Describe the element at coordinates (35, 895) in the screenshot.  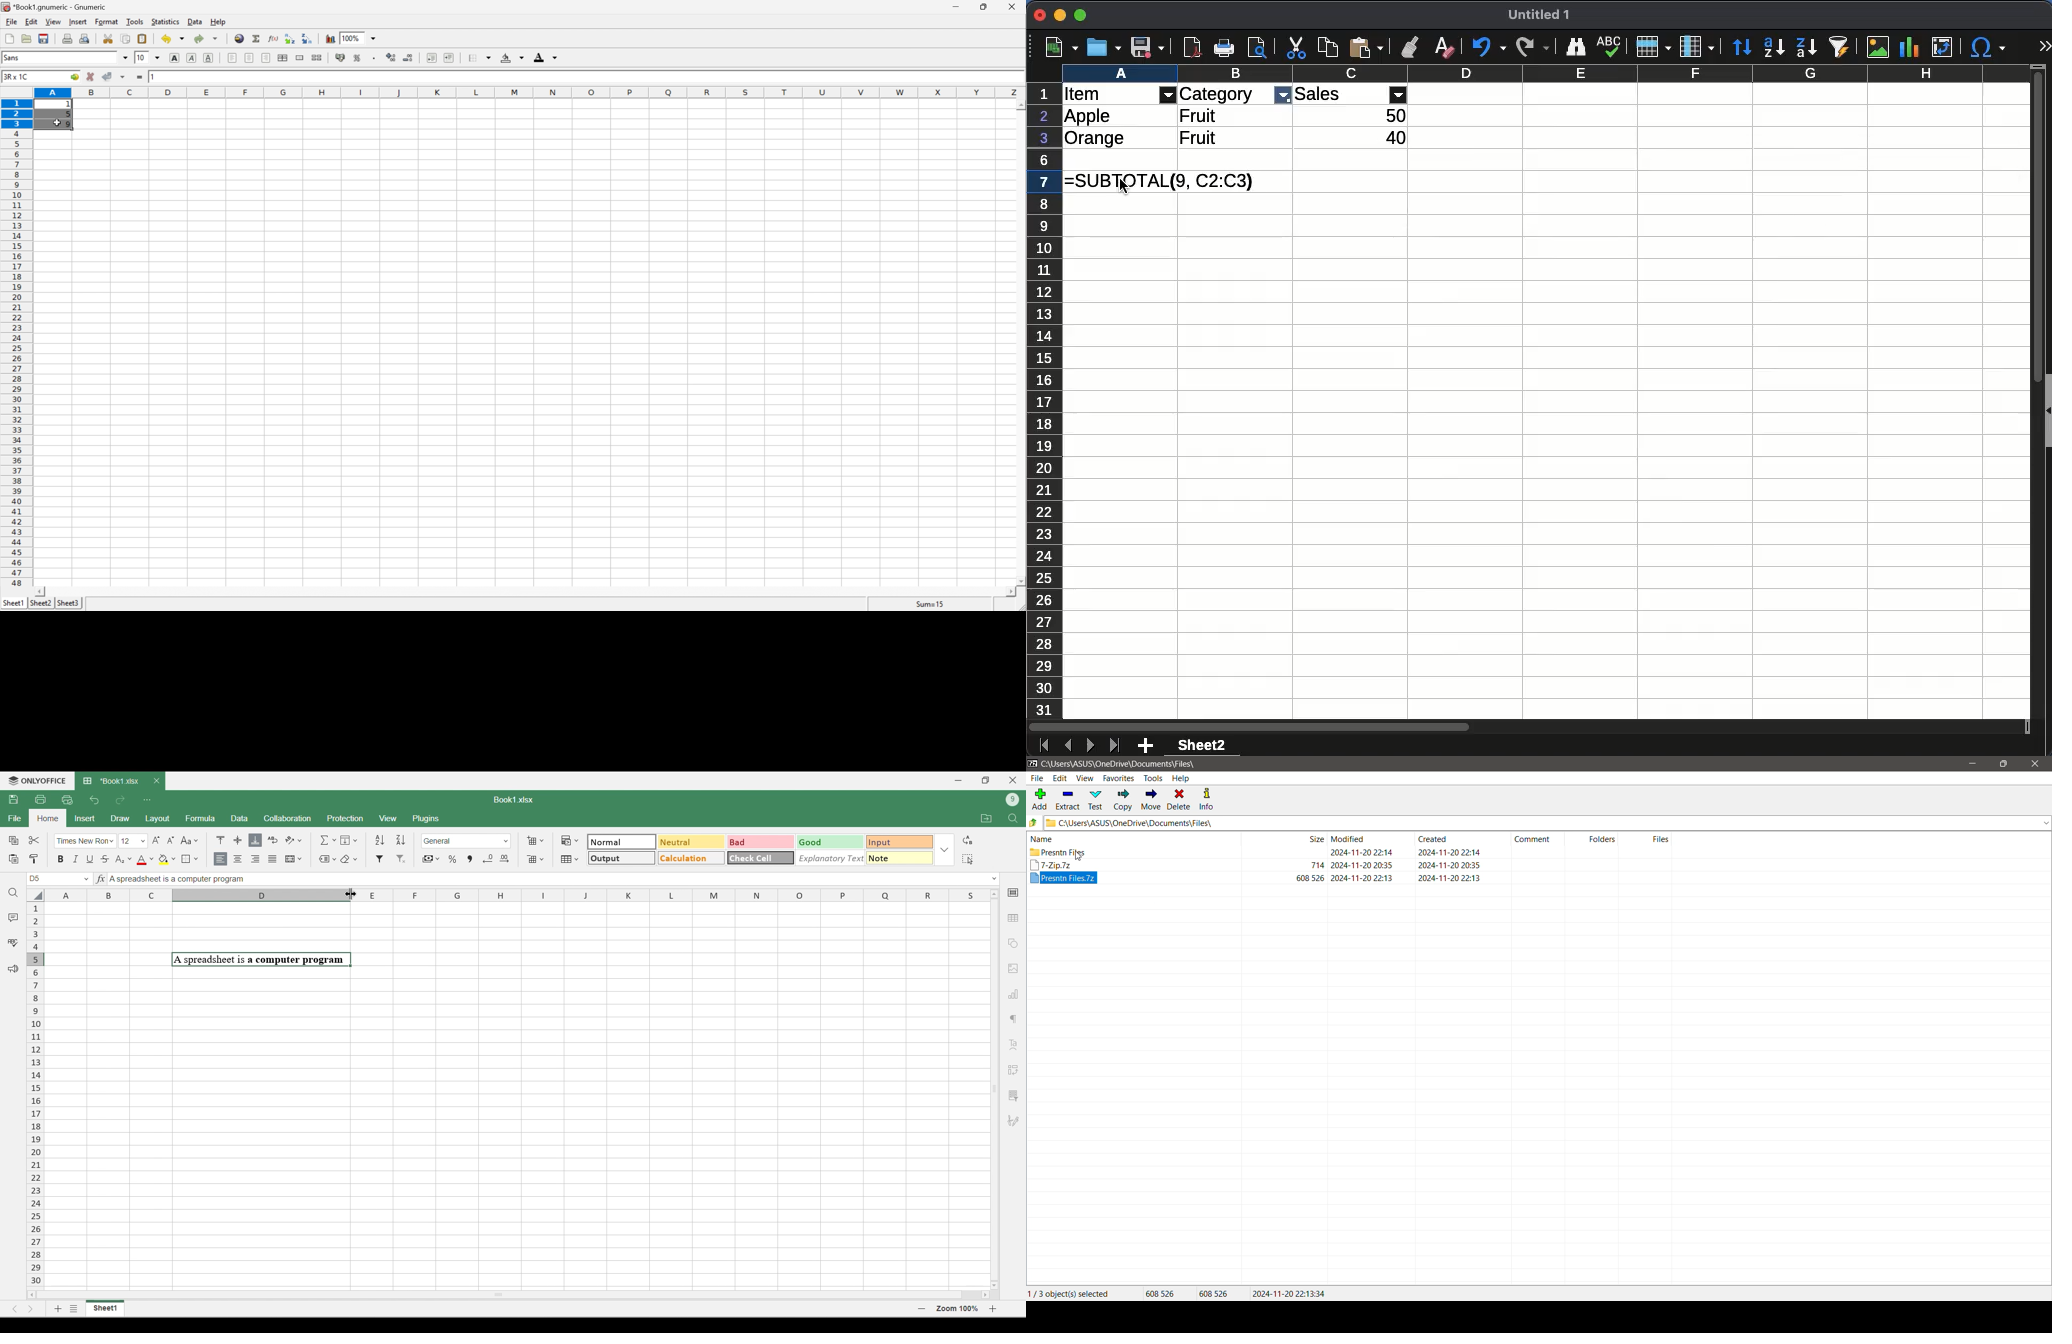
I see `Select all column and rows` at that location.